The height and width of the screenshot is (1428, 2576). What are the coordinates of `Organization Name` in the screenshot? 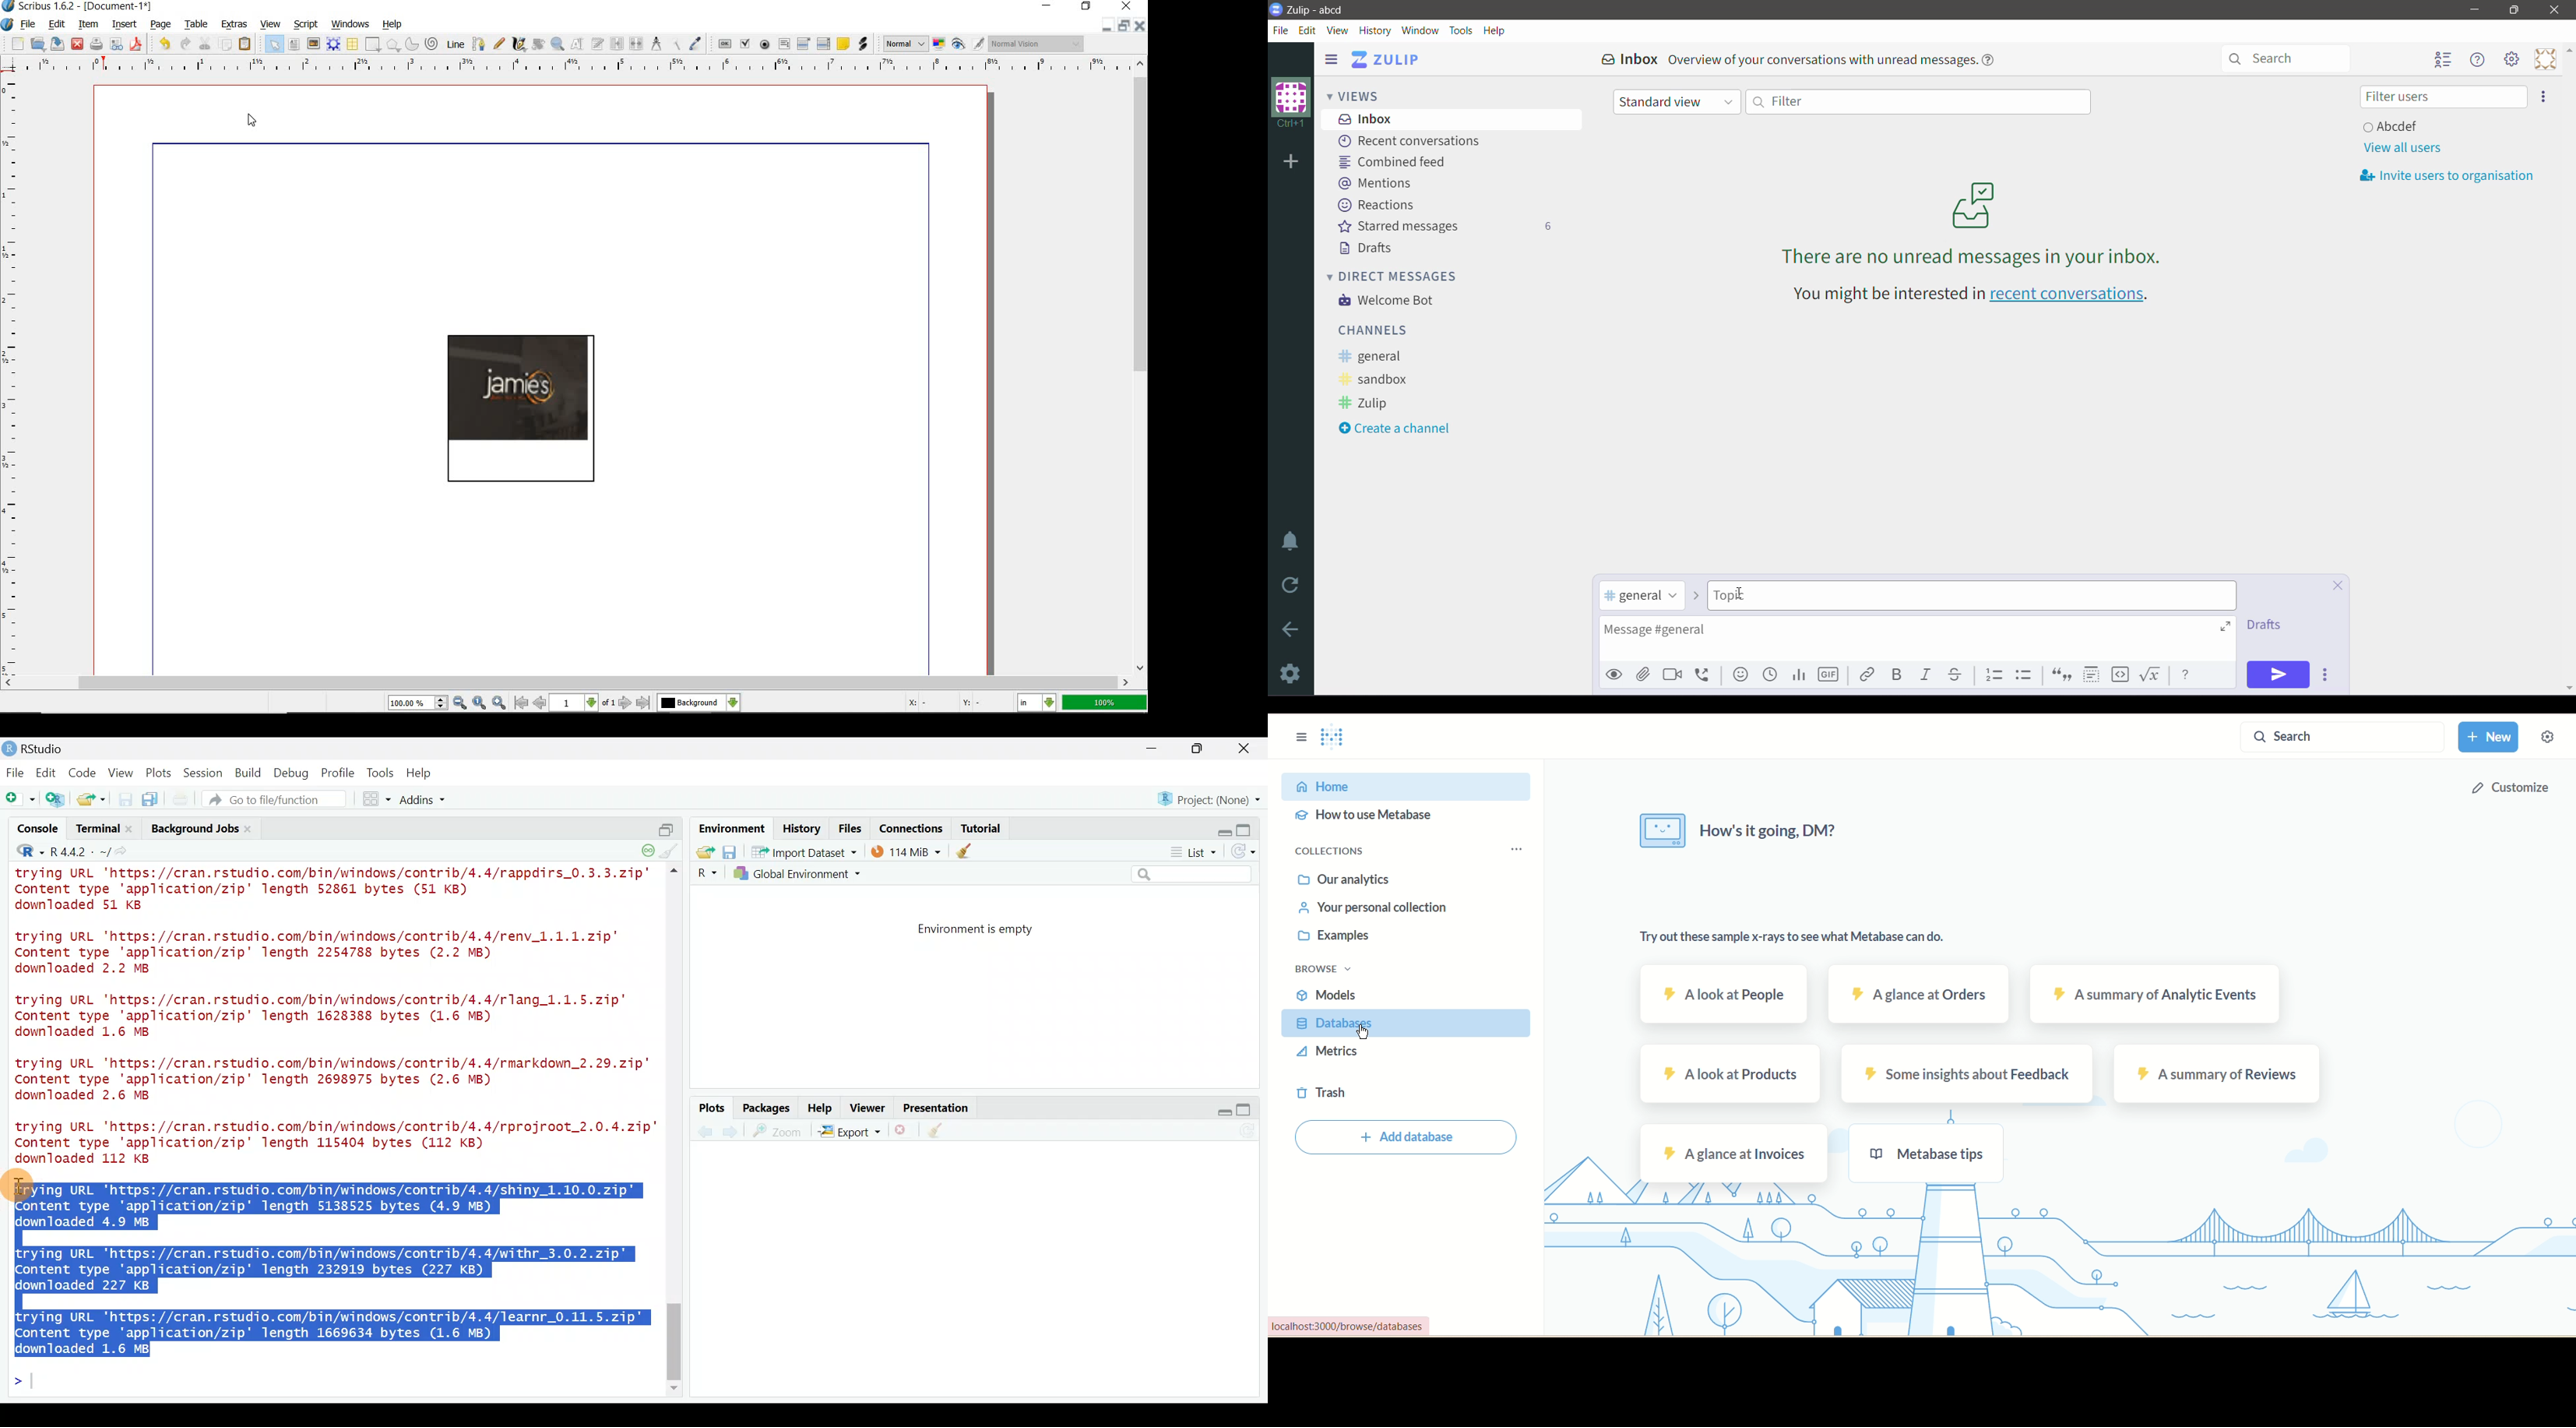 It's located at (1291, 103).